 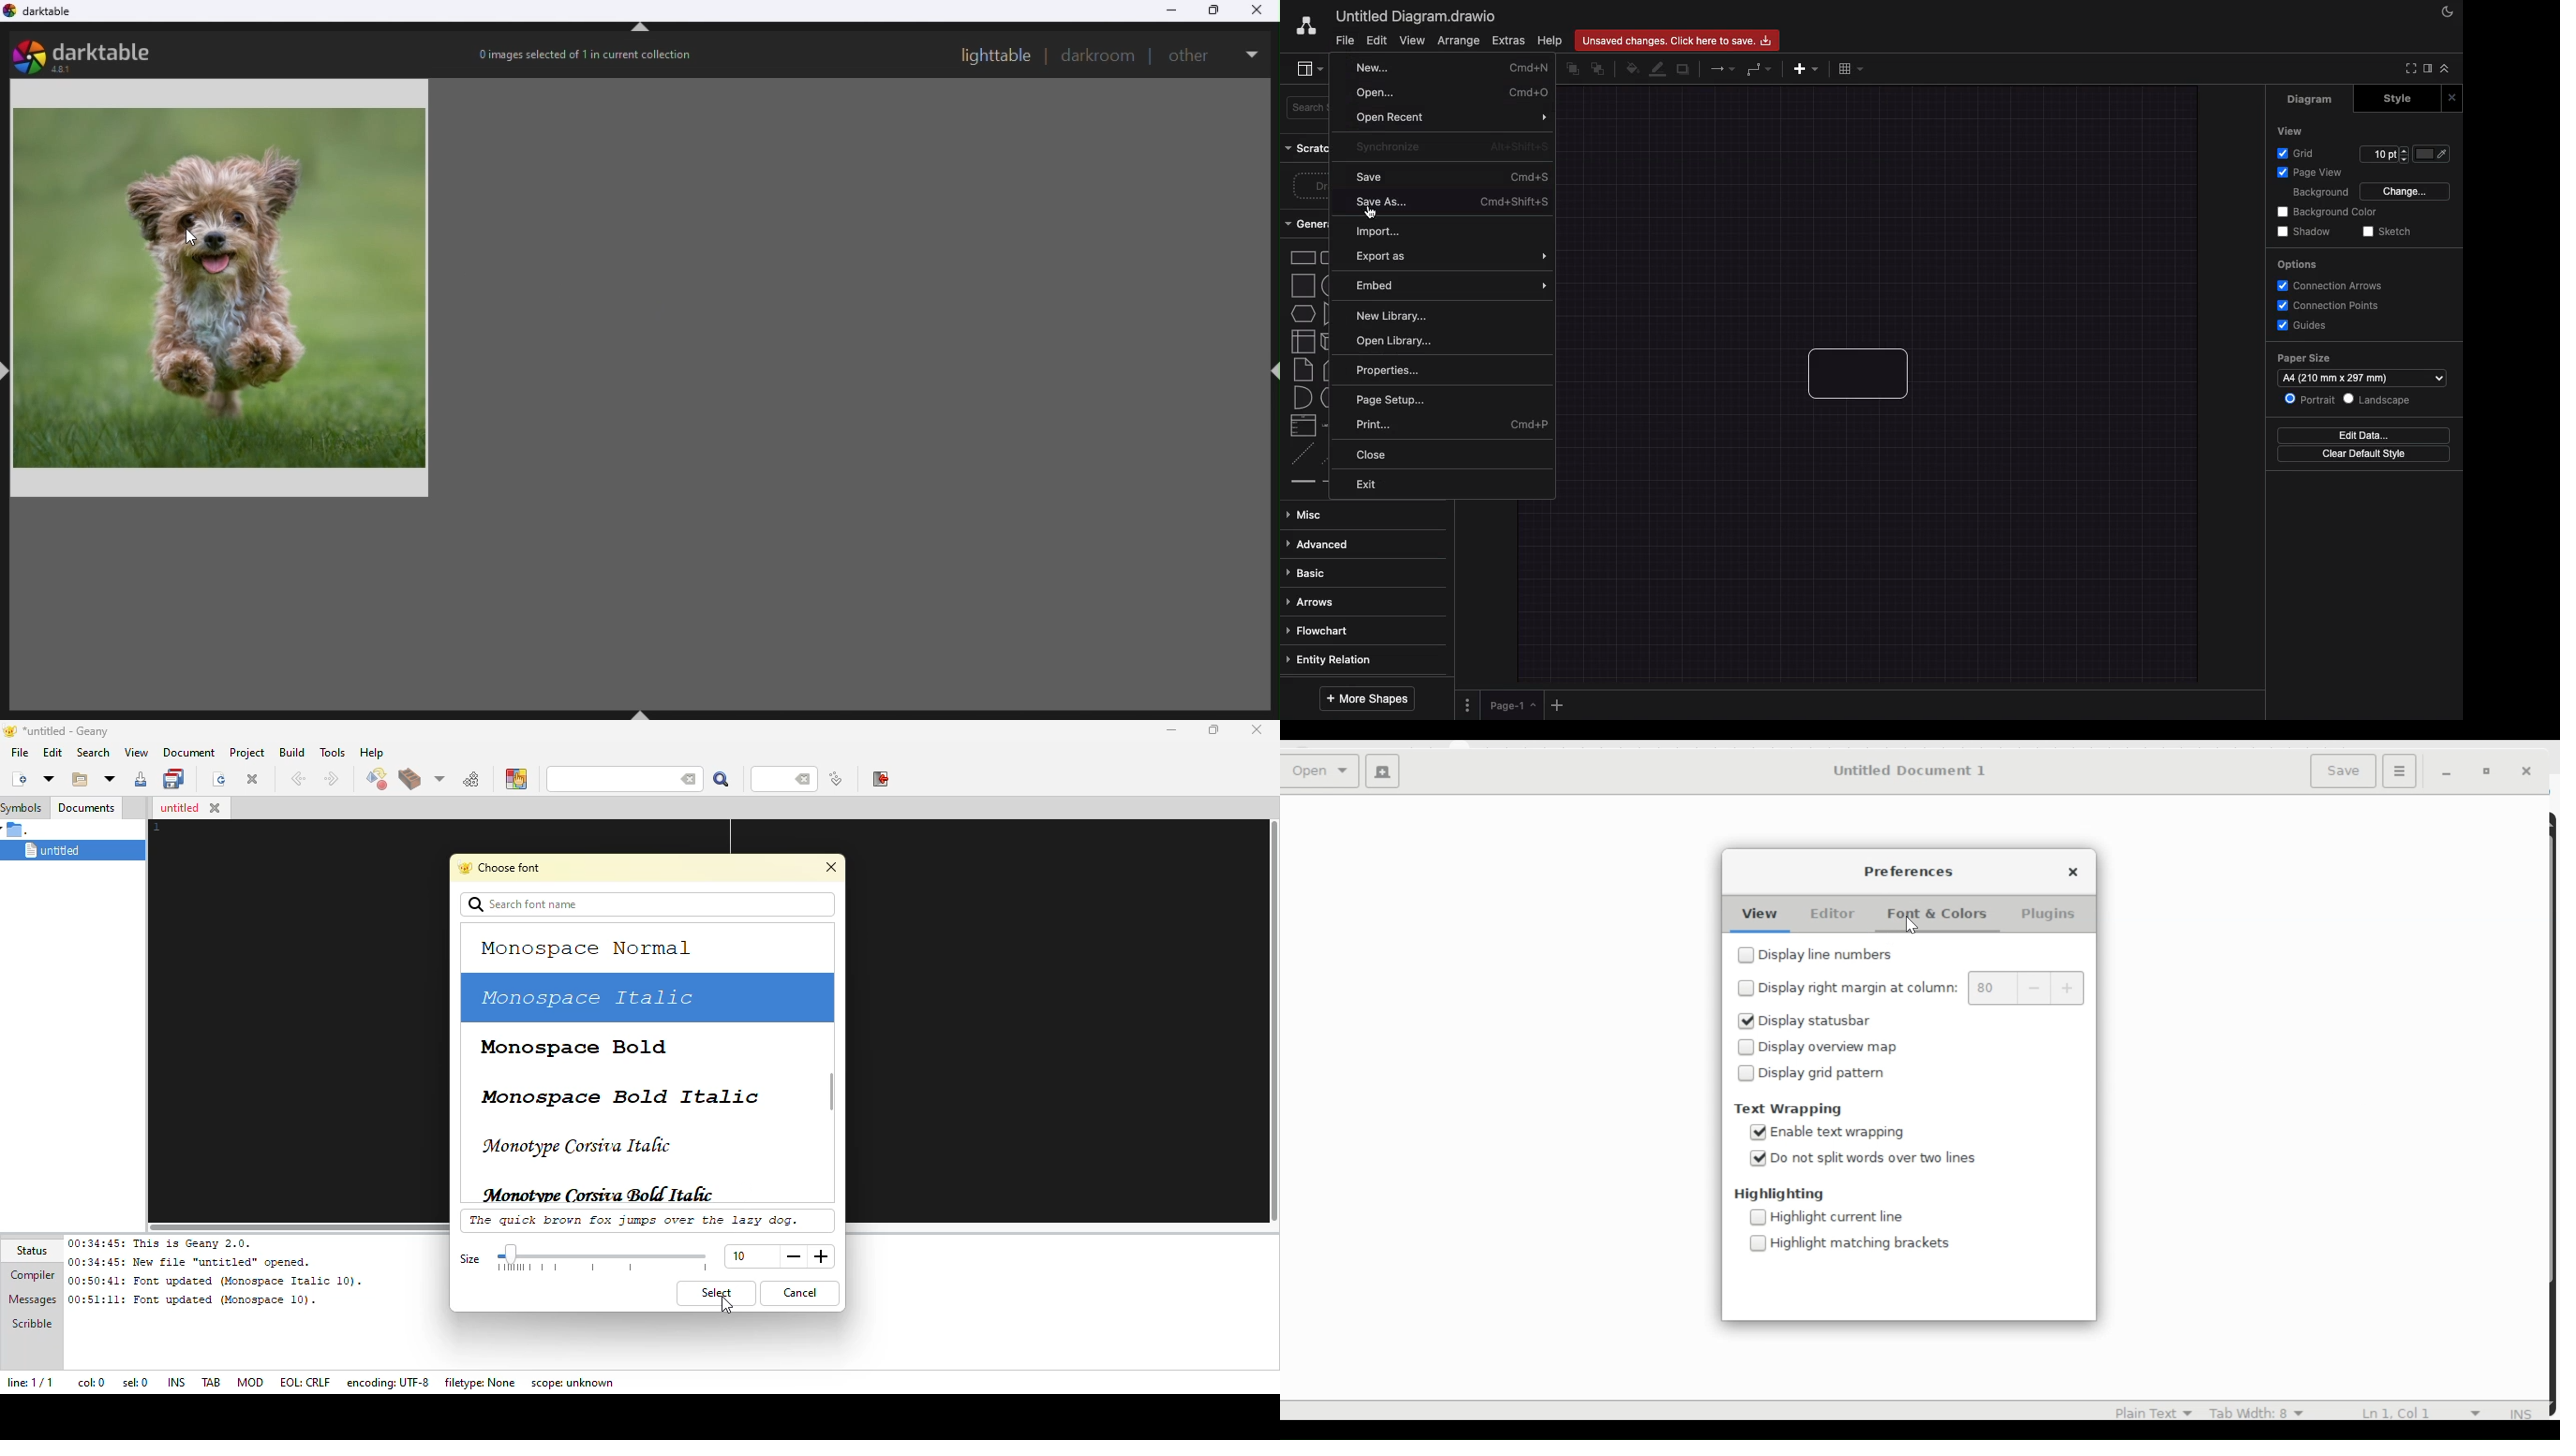 What do you see at coordinates (1310, 223) in the screenshot?
I see `General` at bounding box center [1310, 223].